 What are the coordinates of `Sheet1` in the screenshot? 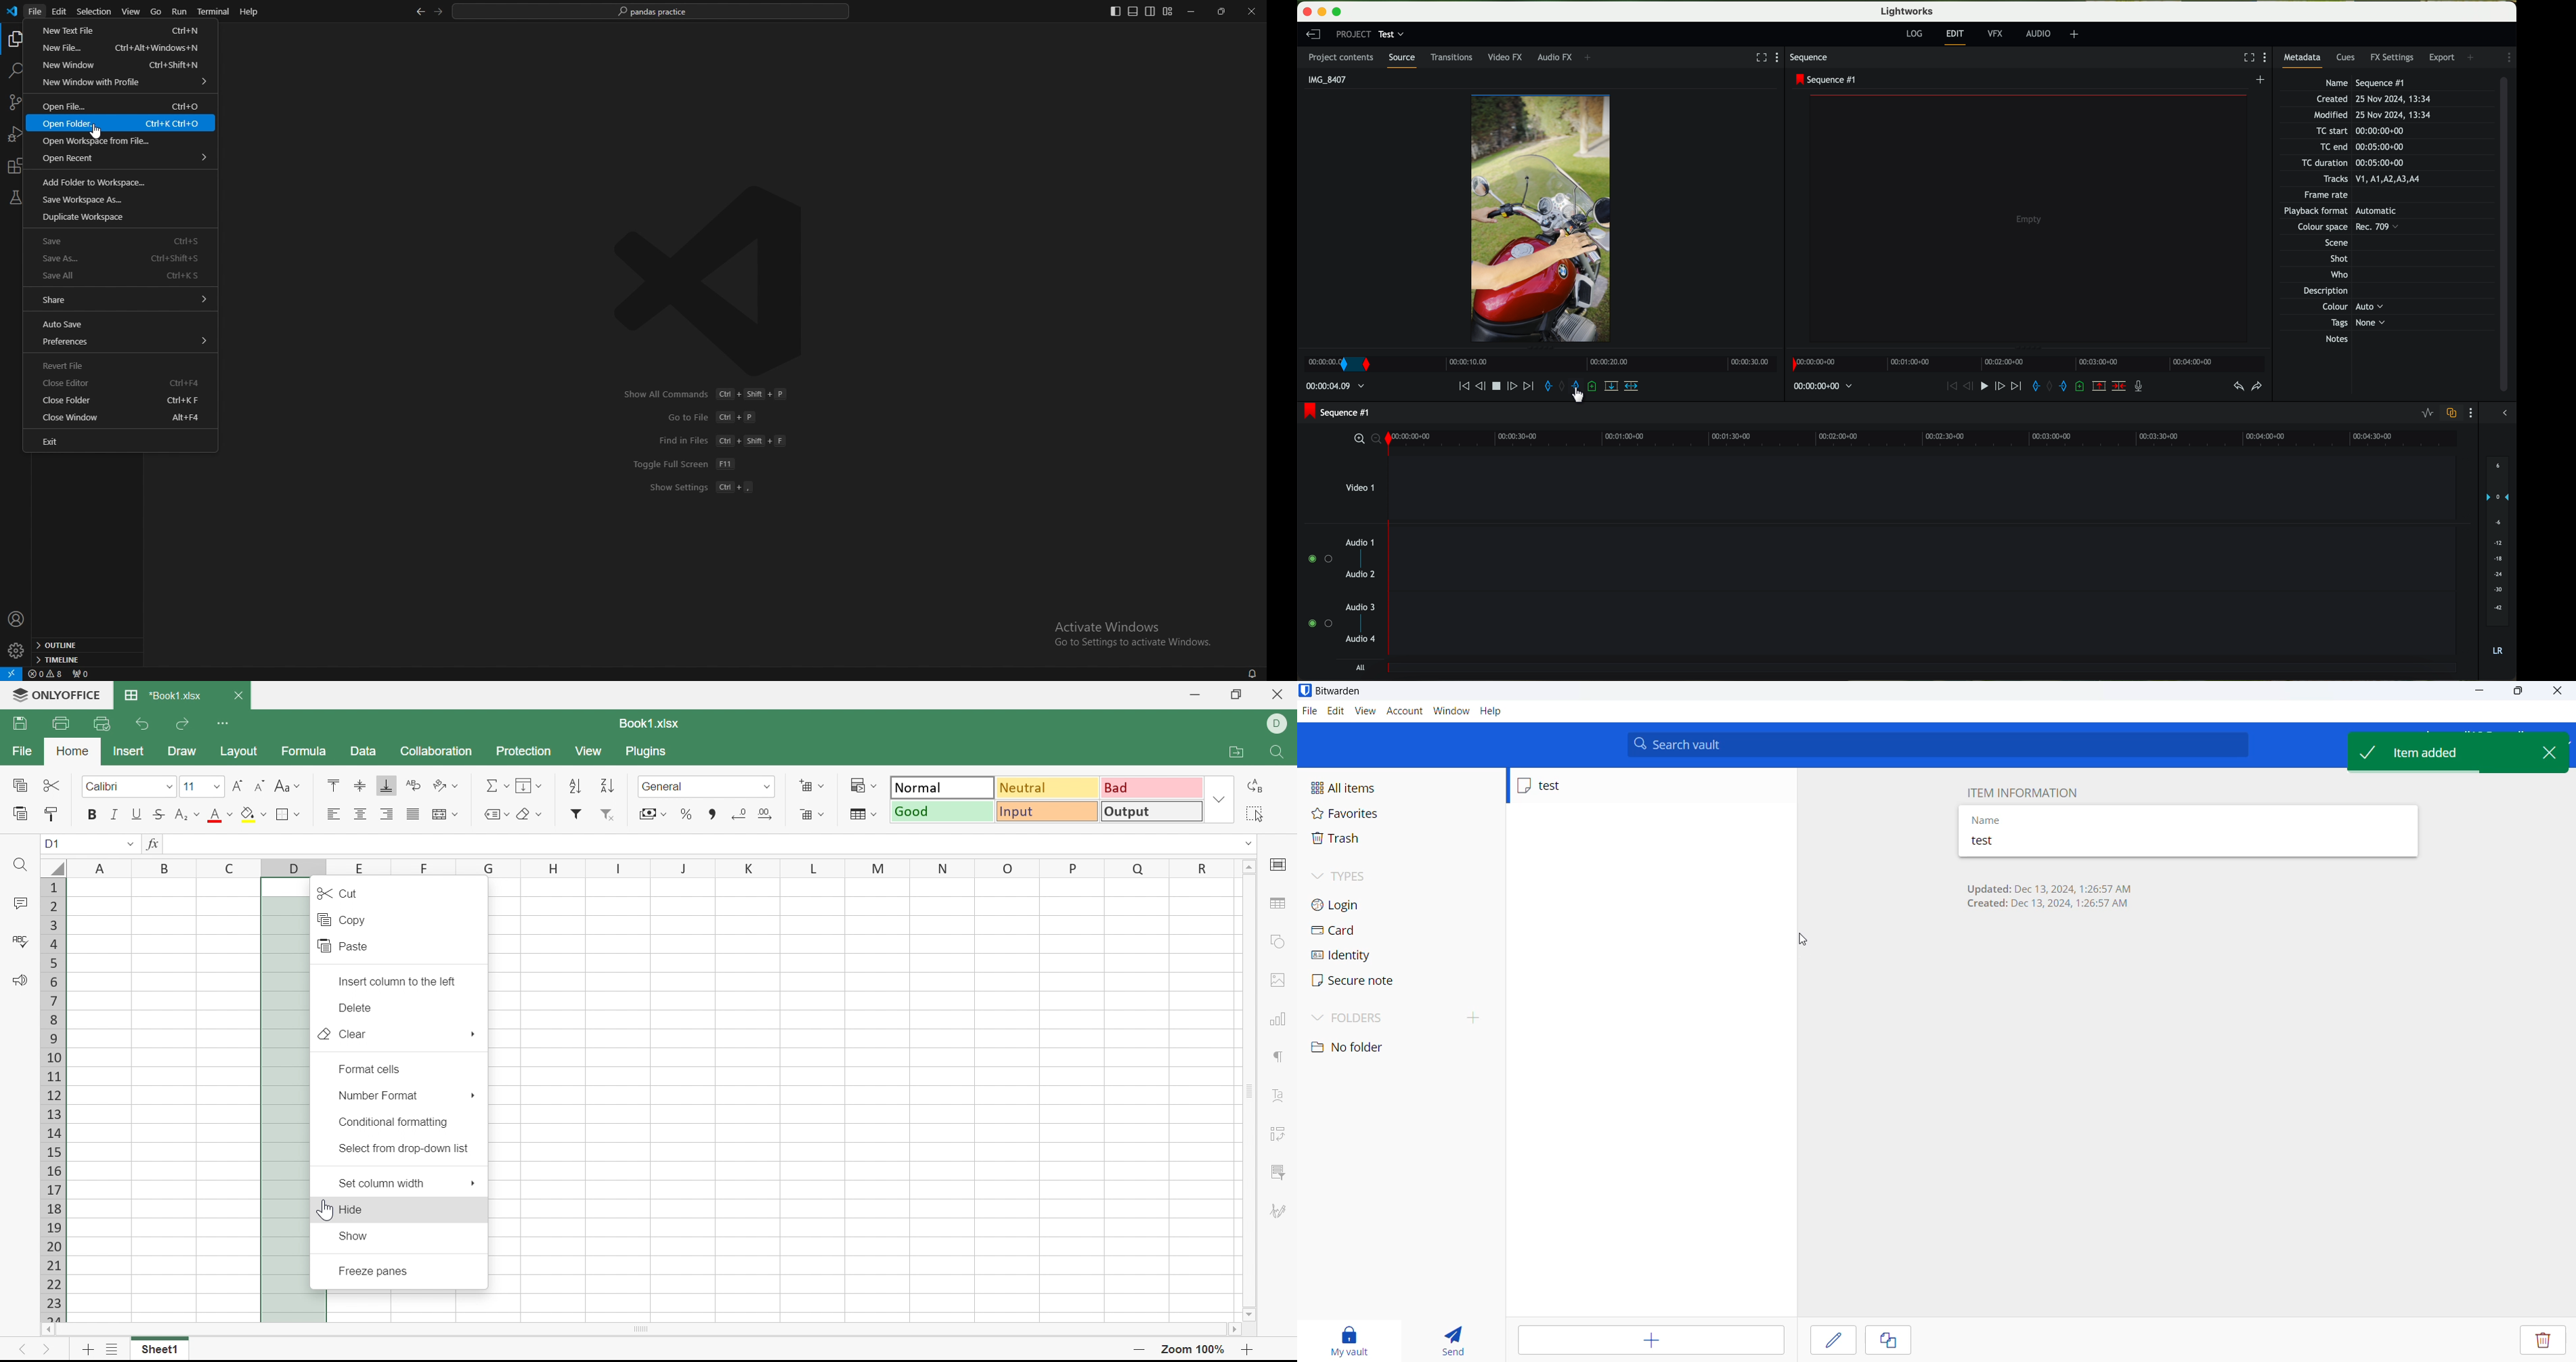 It's located at (161, 1351).